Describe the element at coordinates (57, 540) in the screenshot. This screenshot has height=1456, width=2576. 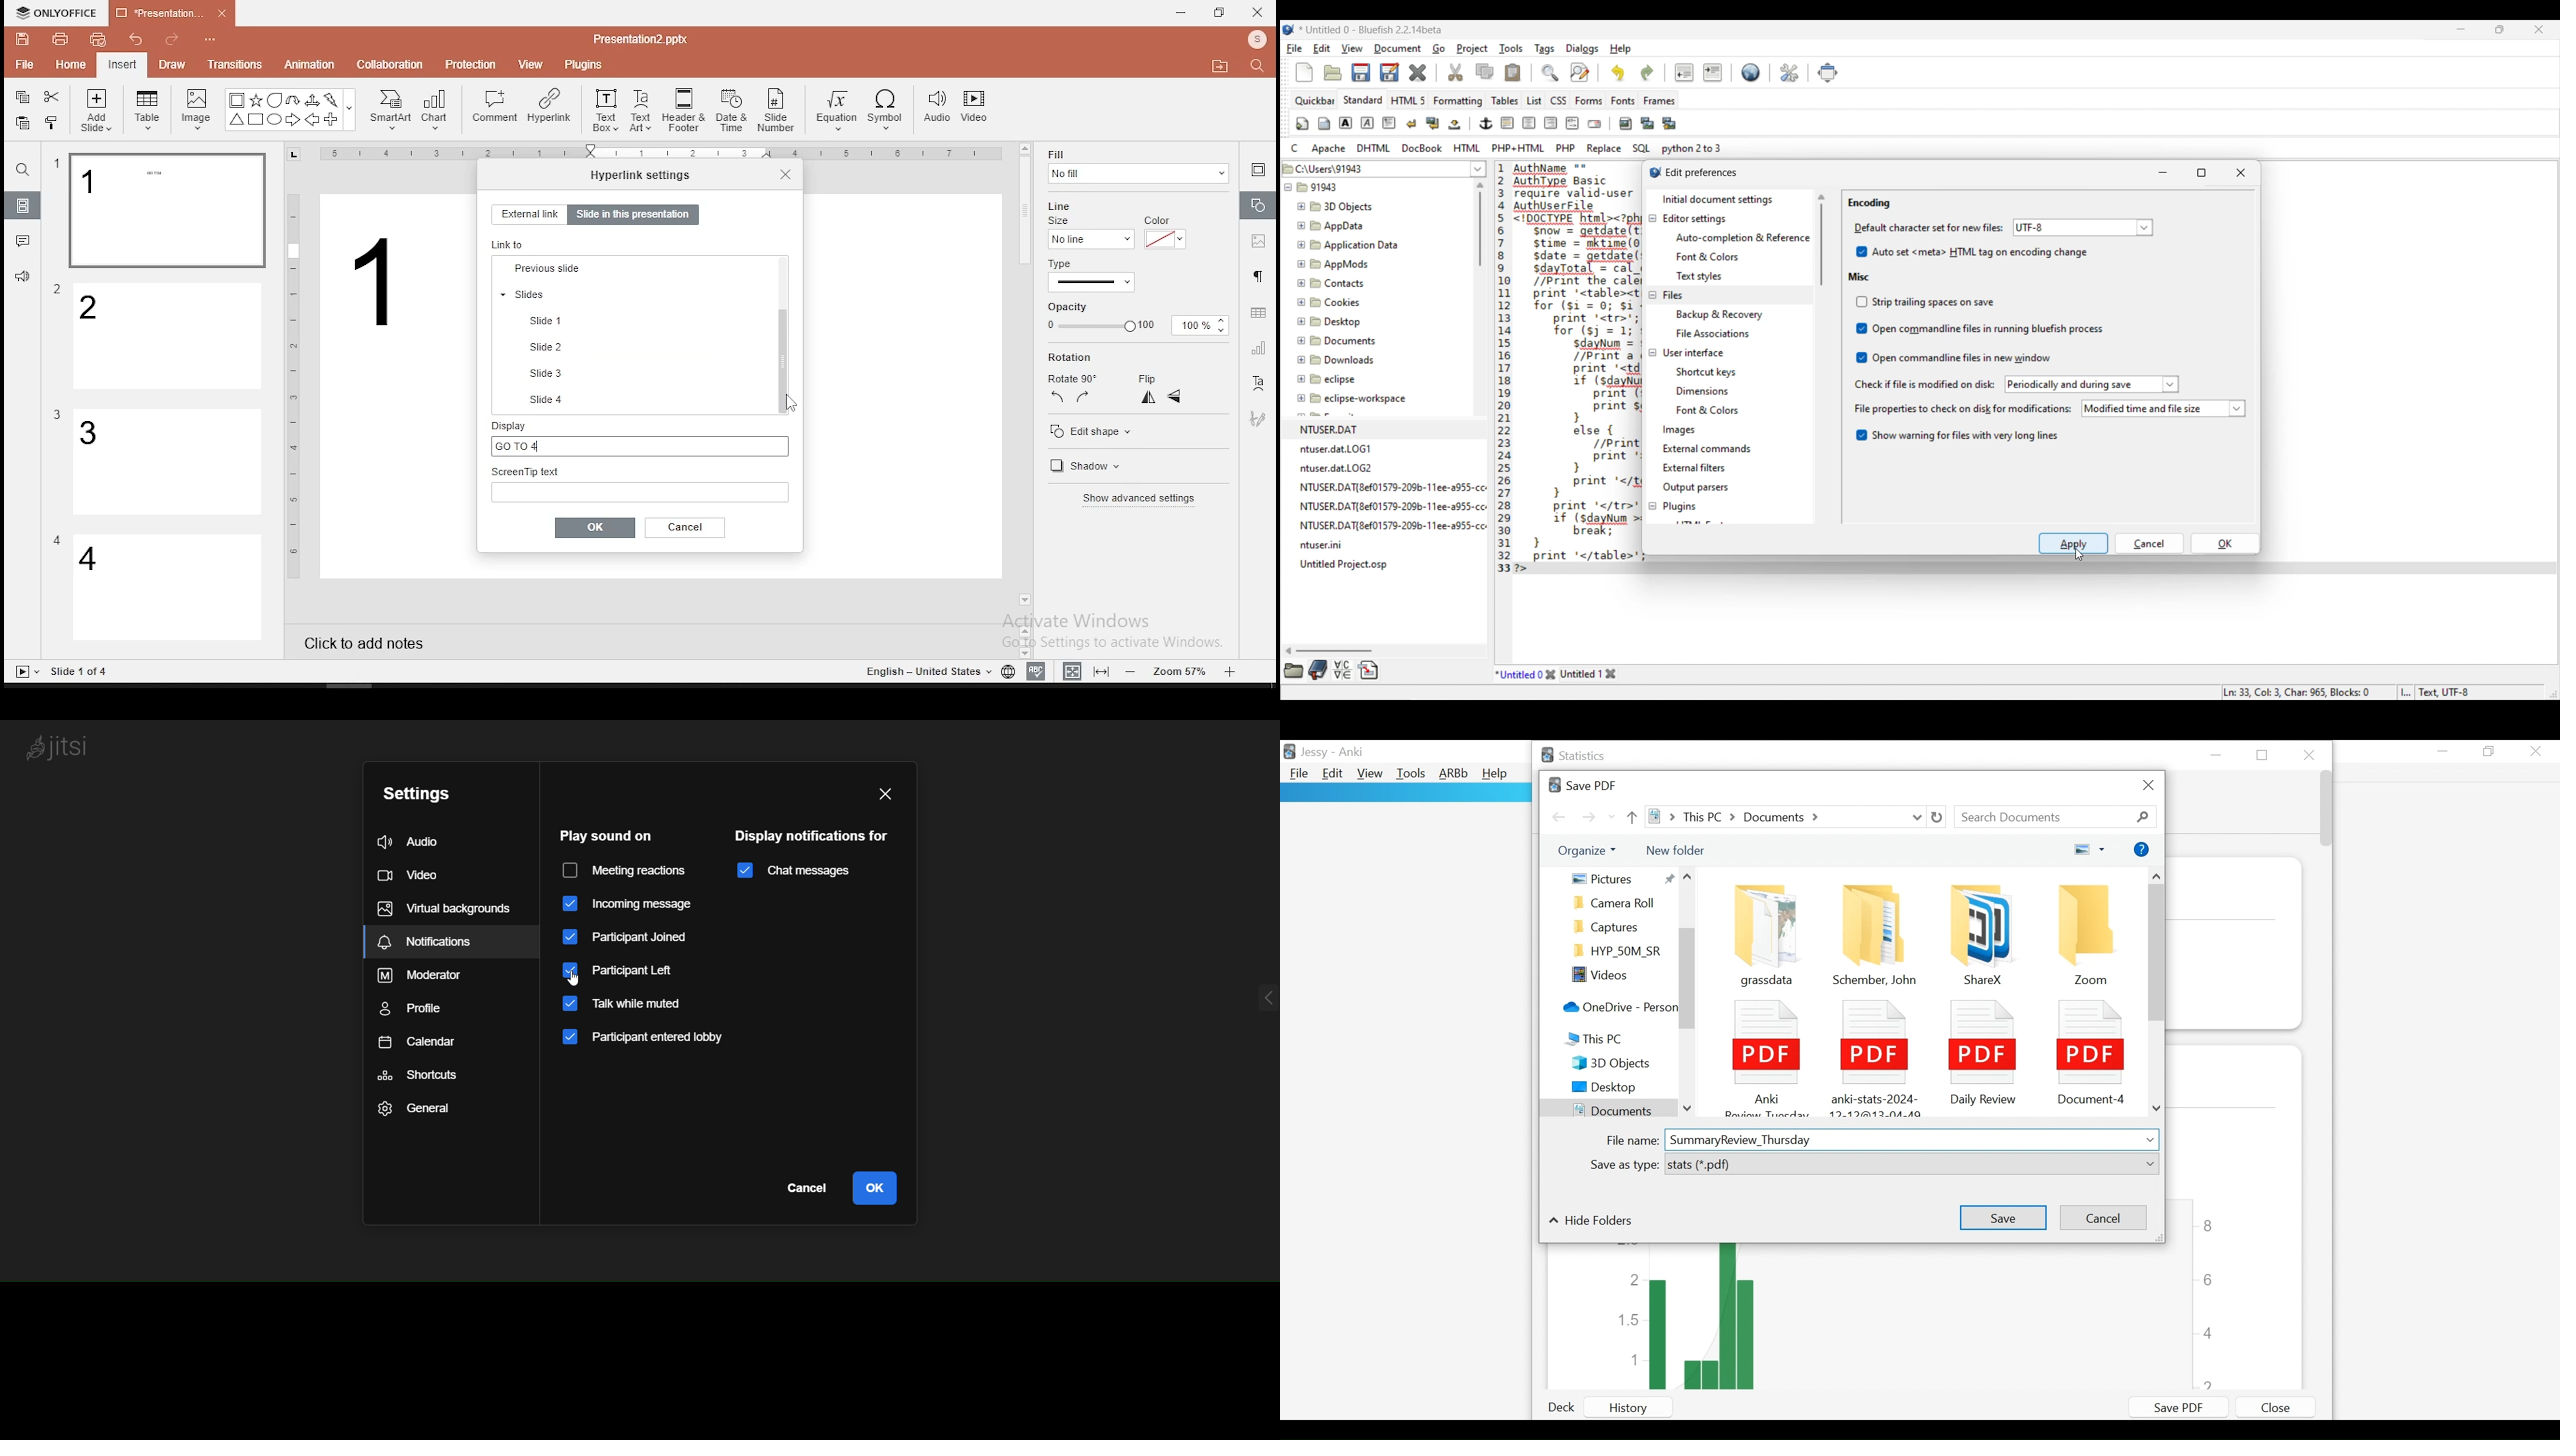
I see `` at that location.